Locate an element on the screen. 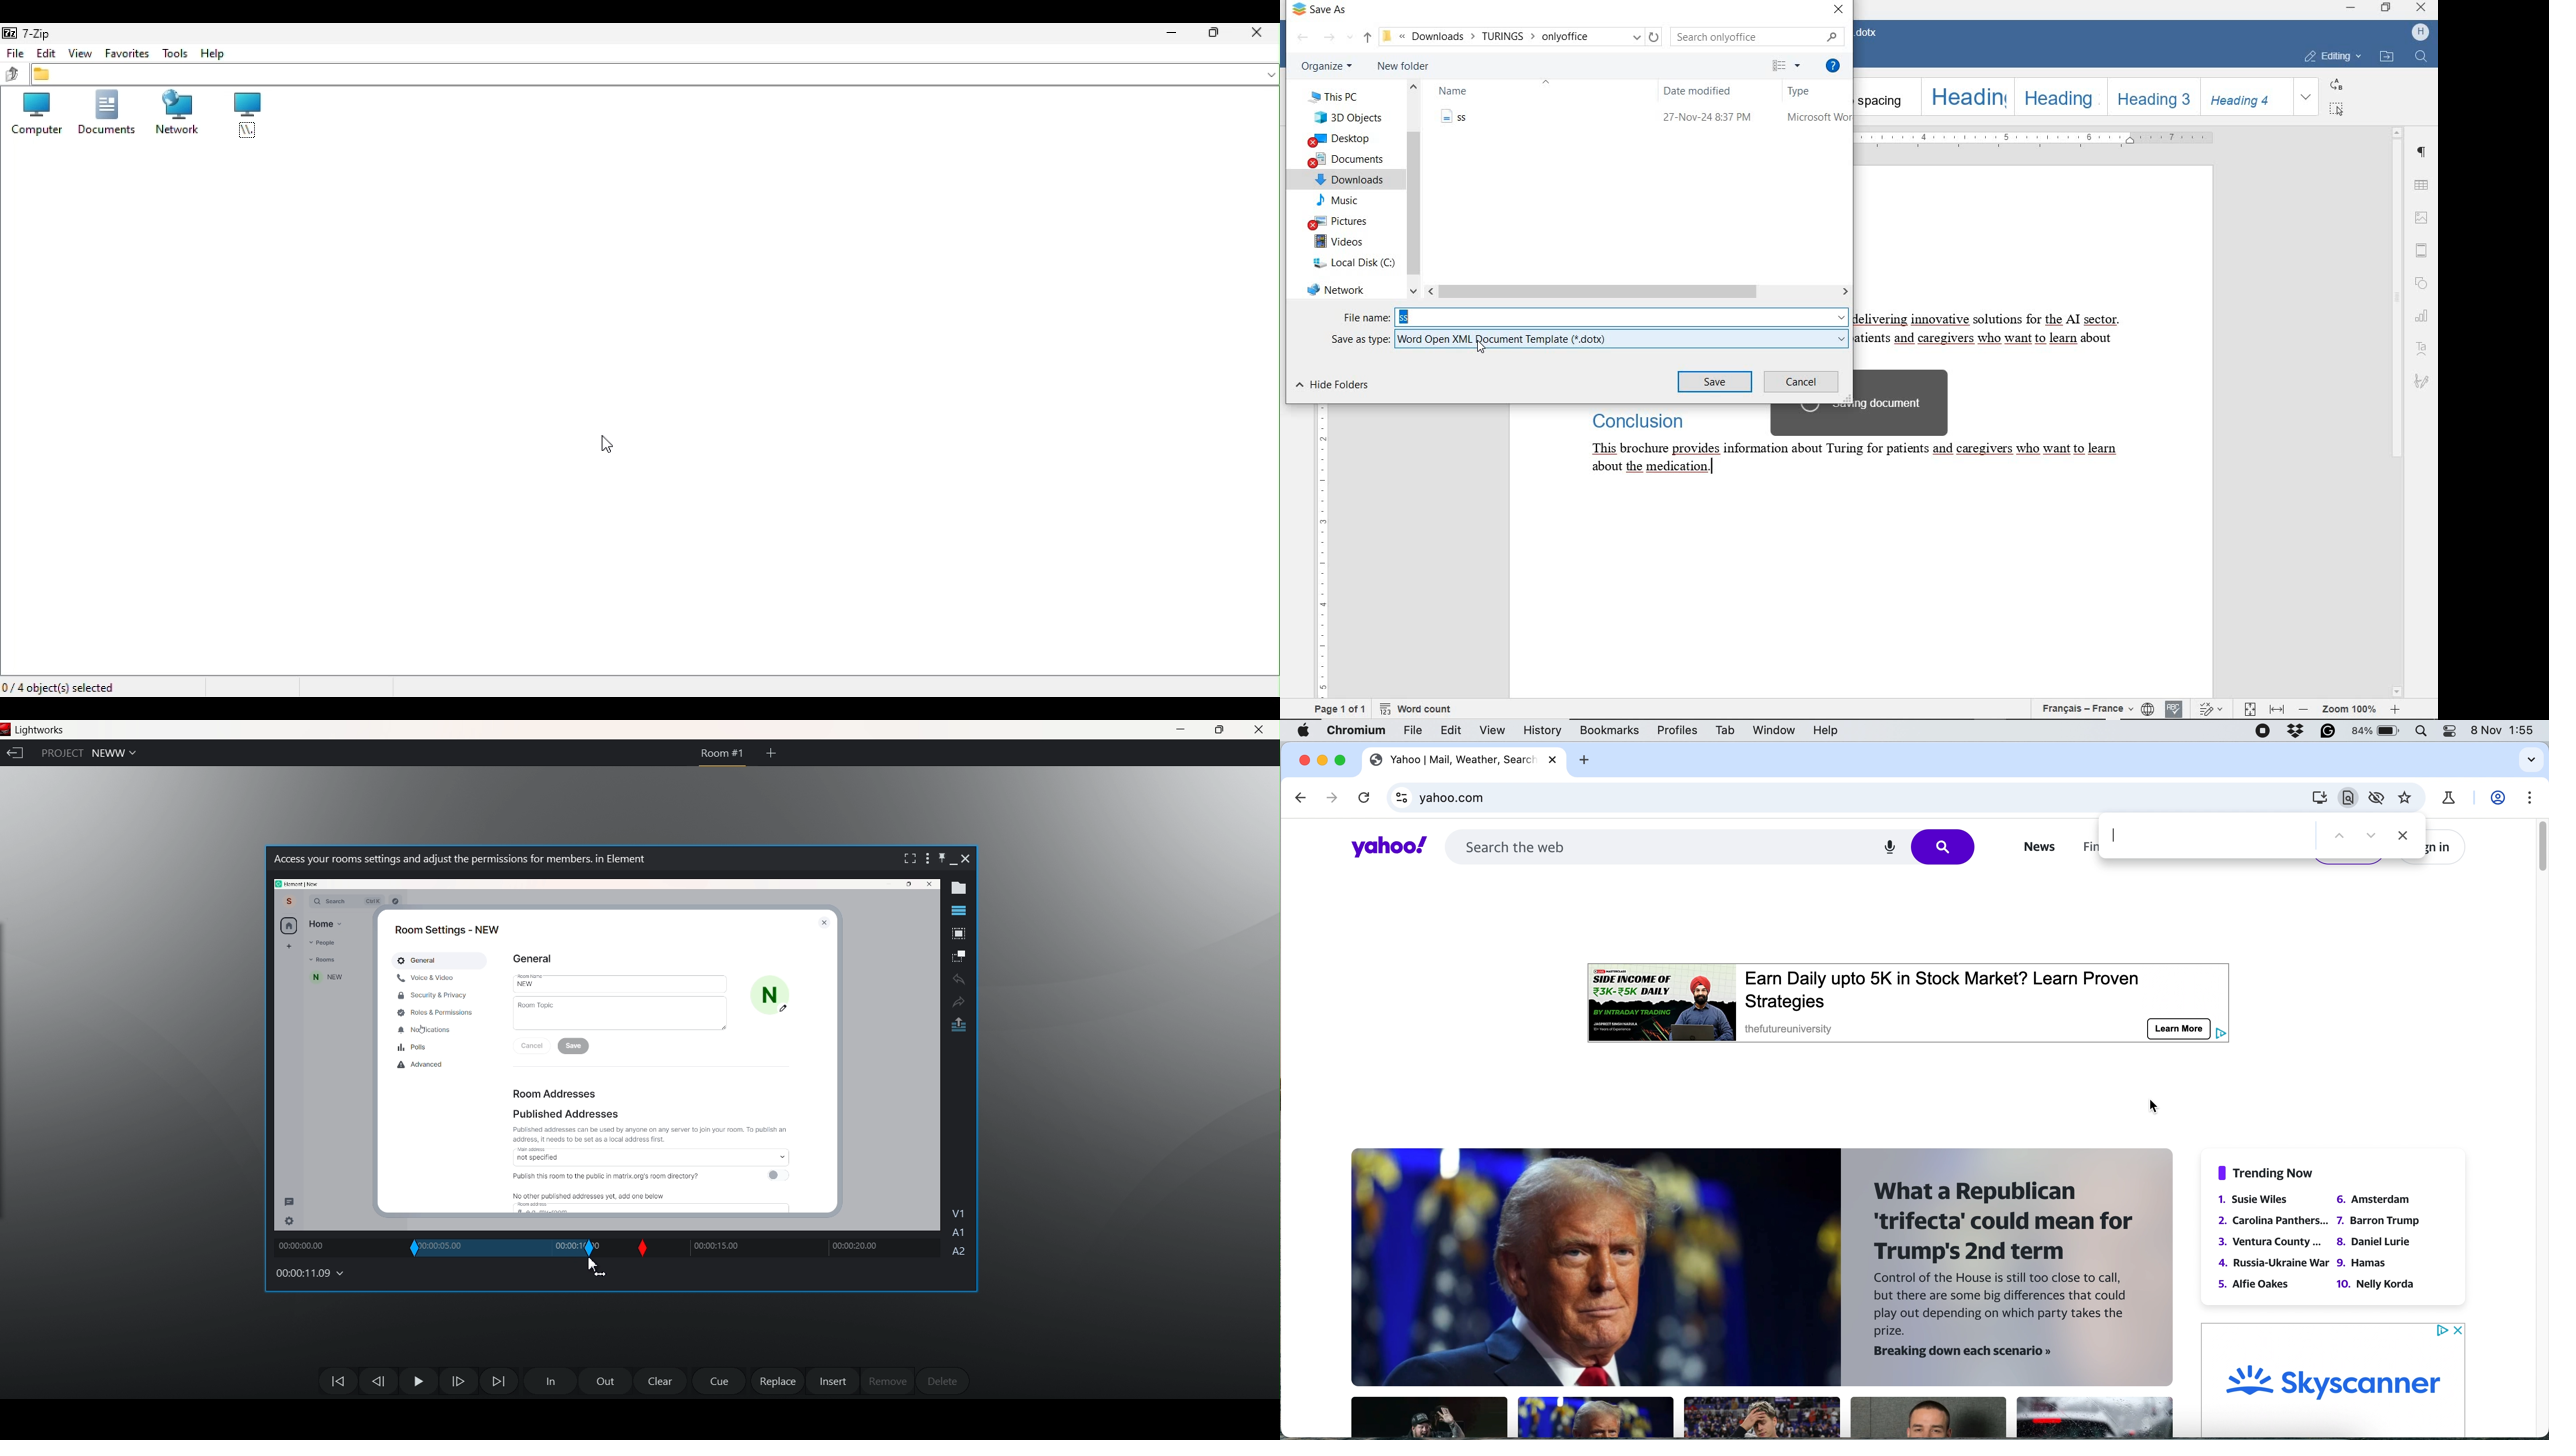 This screenshot has width=2576, height=1456. screen recorder is located at coordinates (2262, 729).